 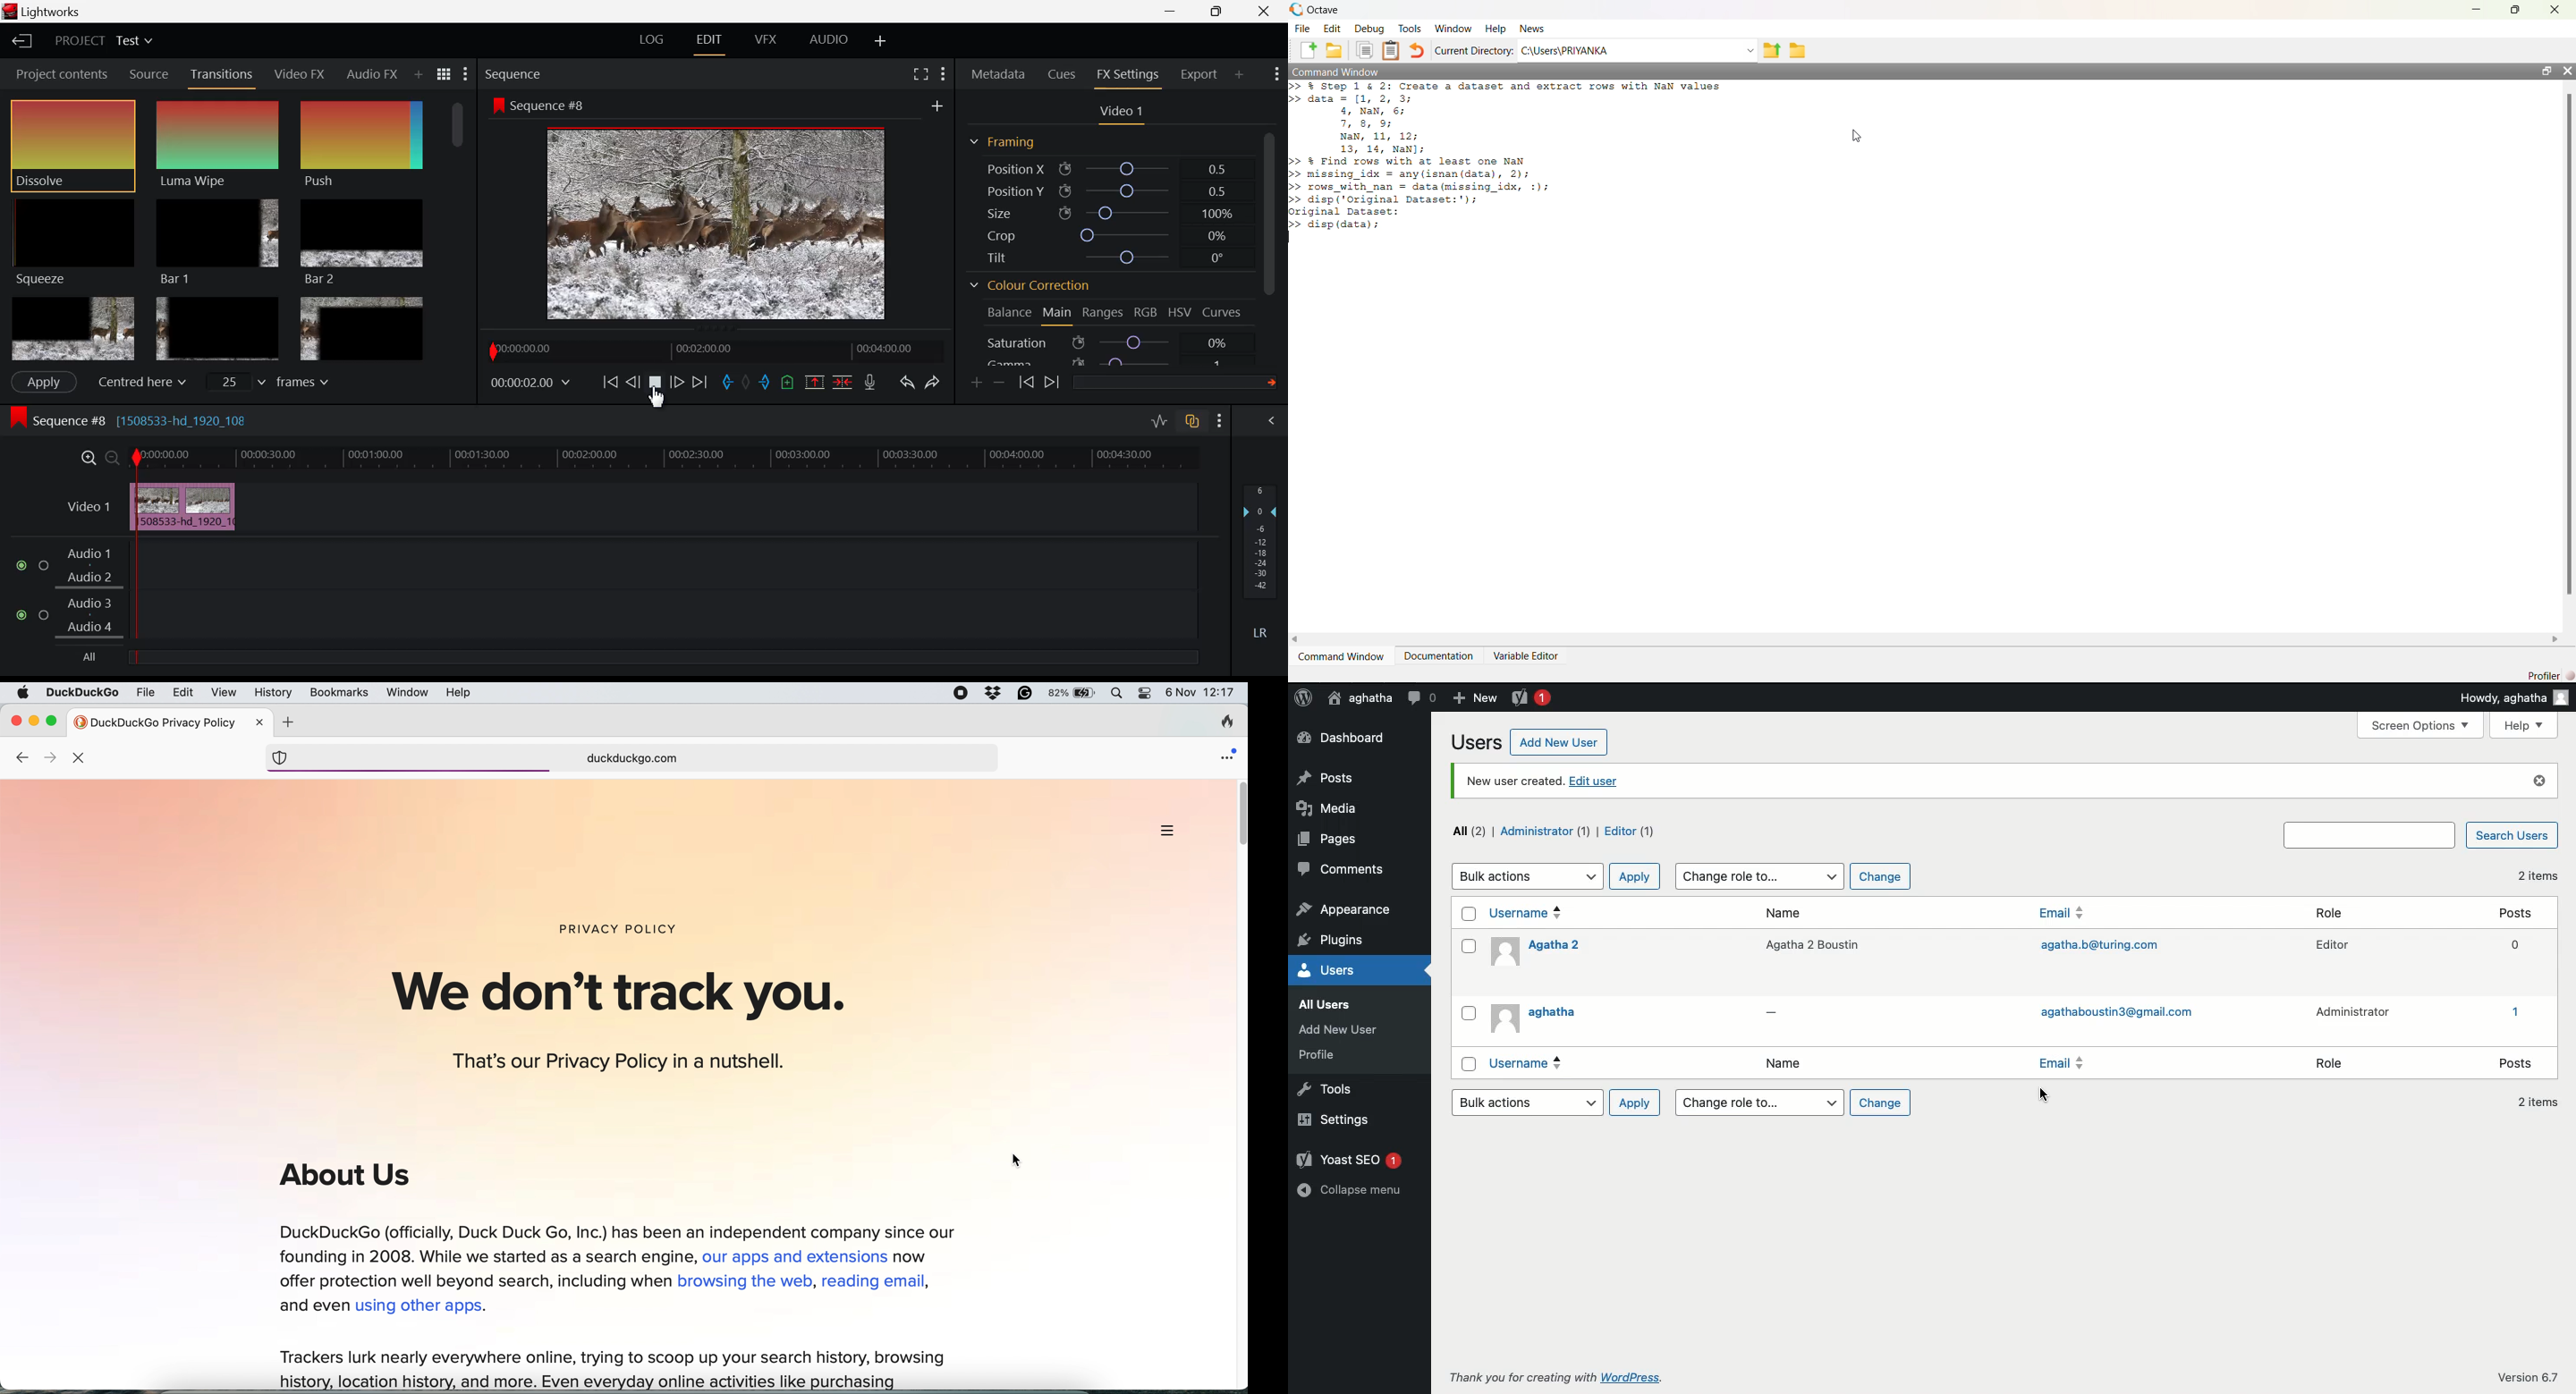 What do you see at coordinates (2514, 697) in the screenshot?
I see `Howdy, aghatha` at bounding box center [2514, 697].